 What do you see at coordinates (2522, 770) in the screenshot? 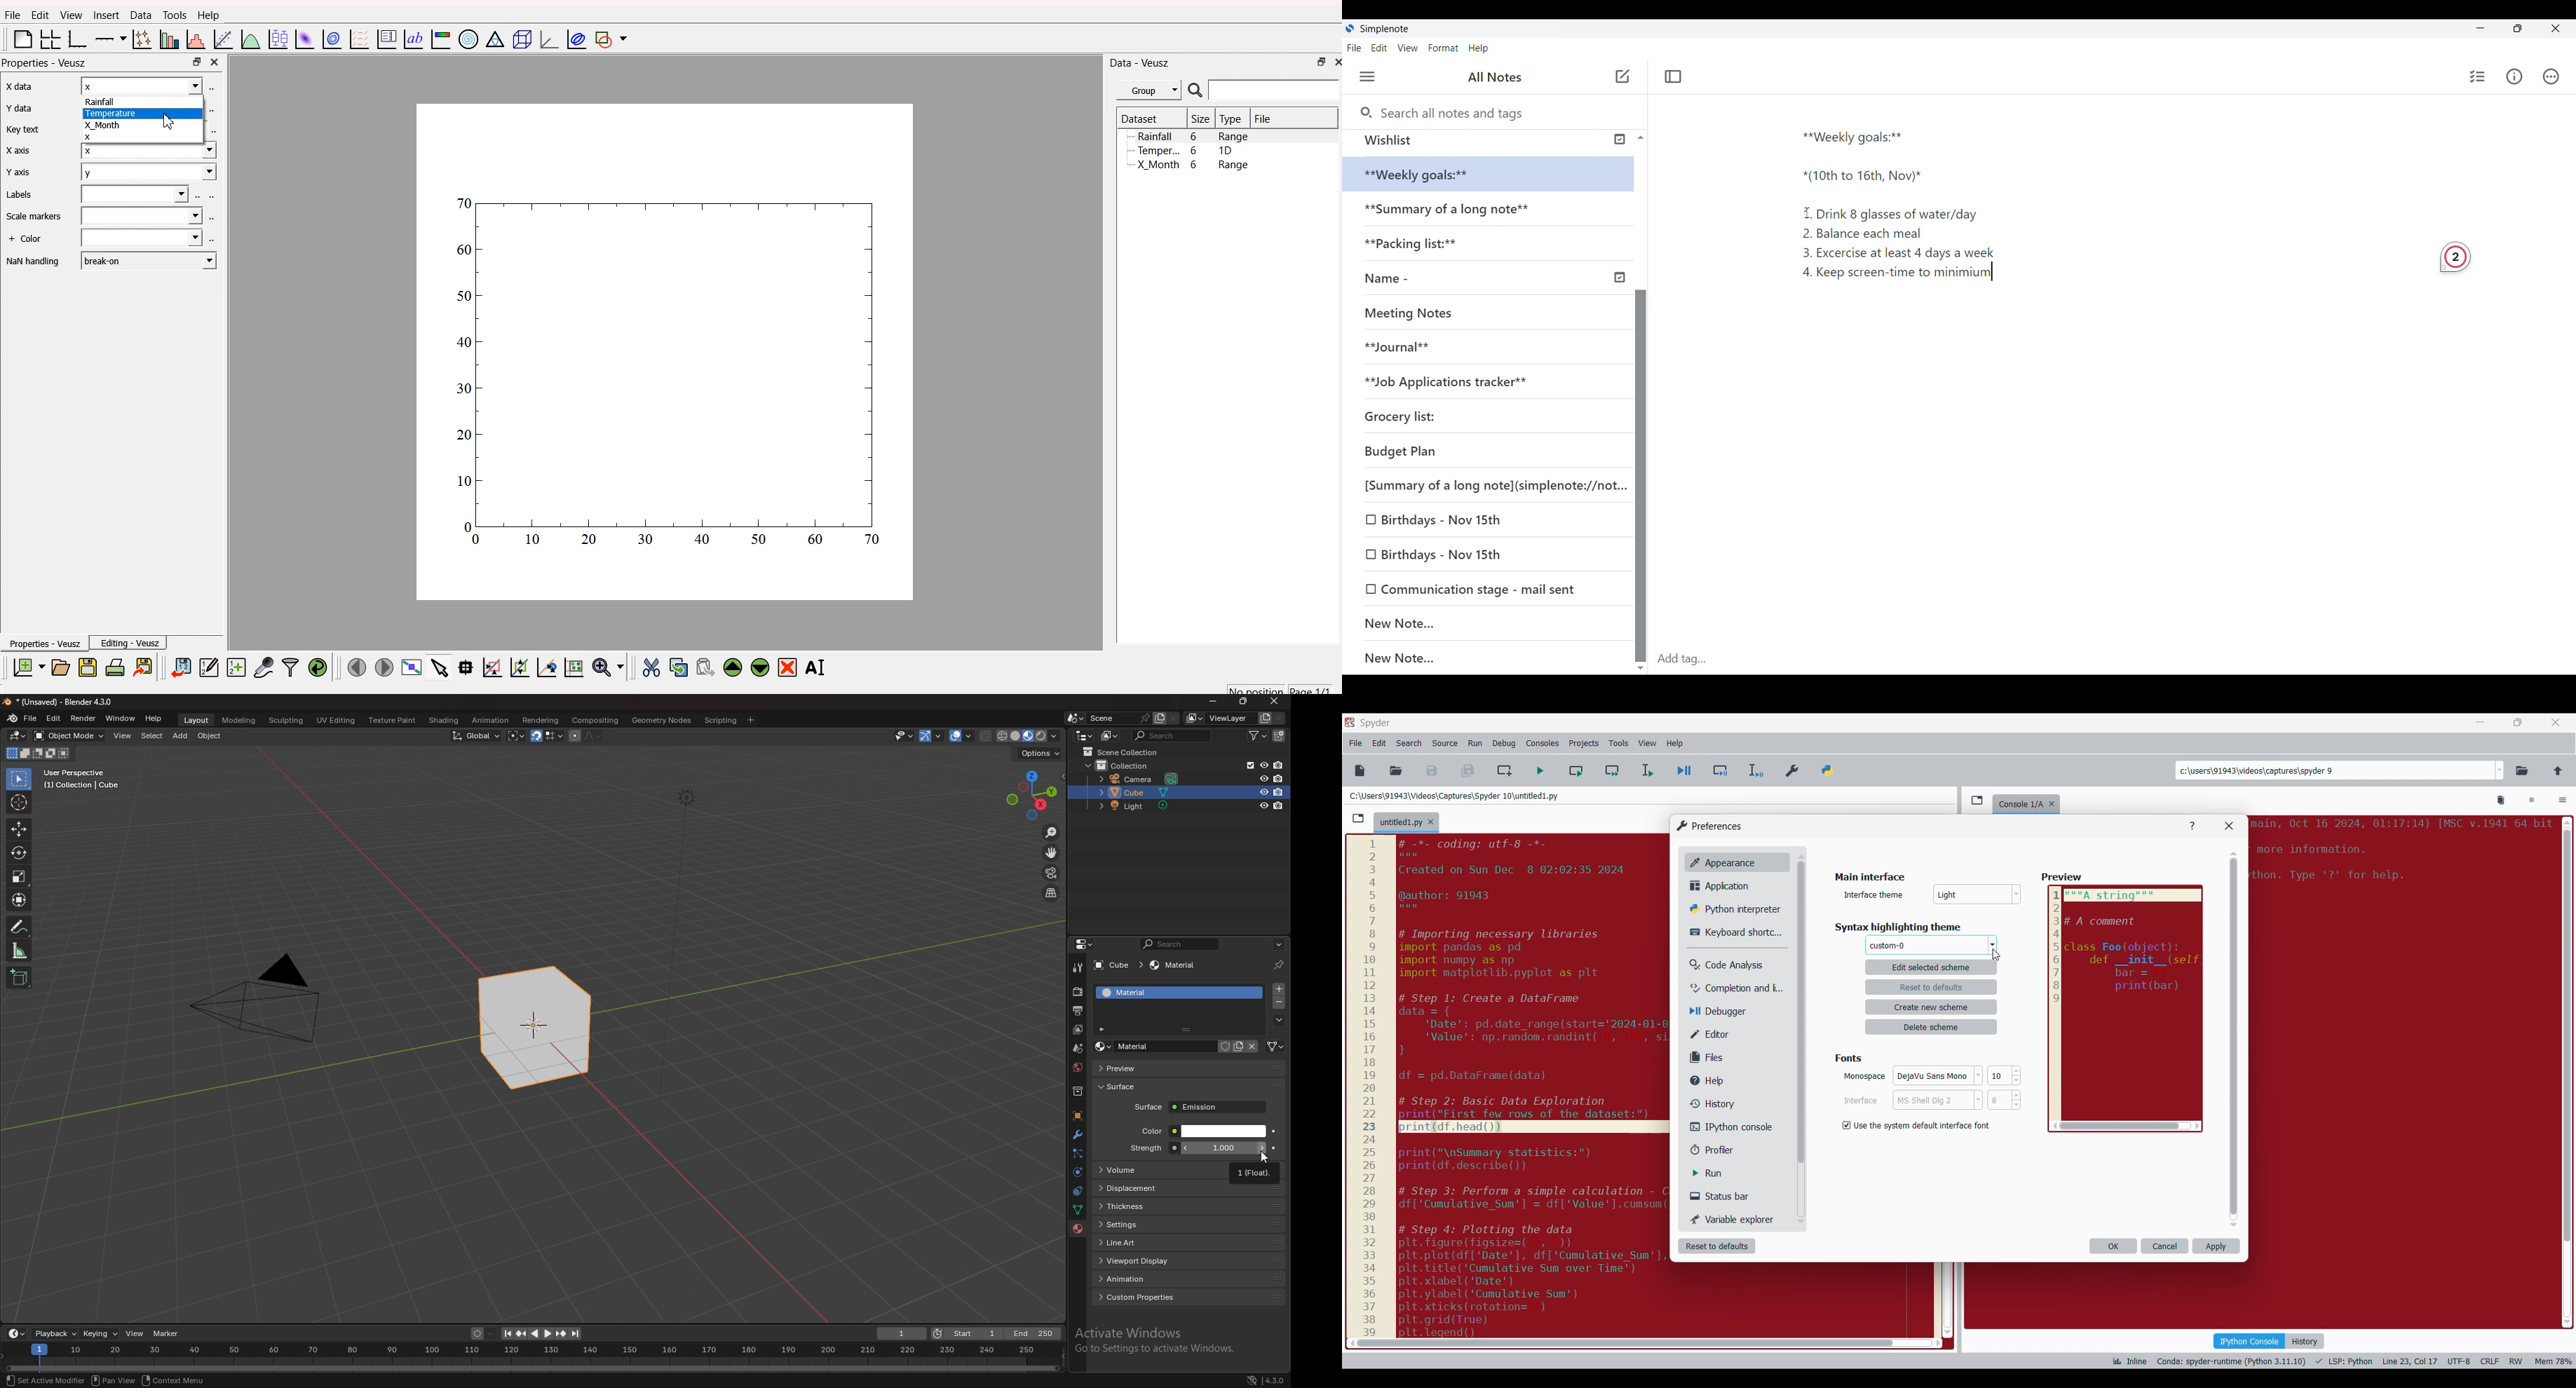
I see `Browse a working directory` at bounding box center [2522, 770].